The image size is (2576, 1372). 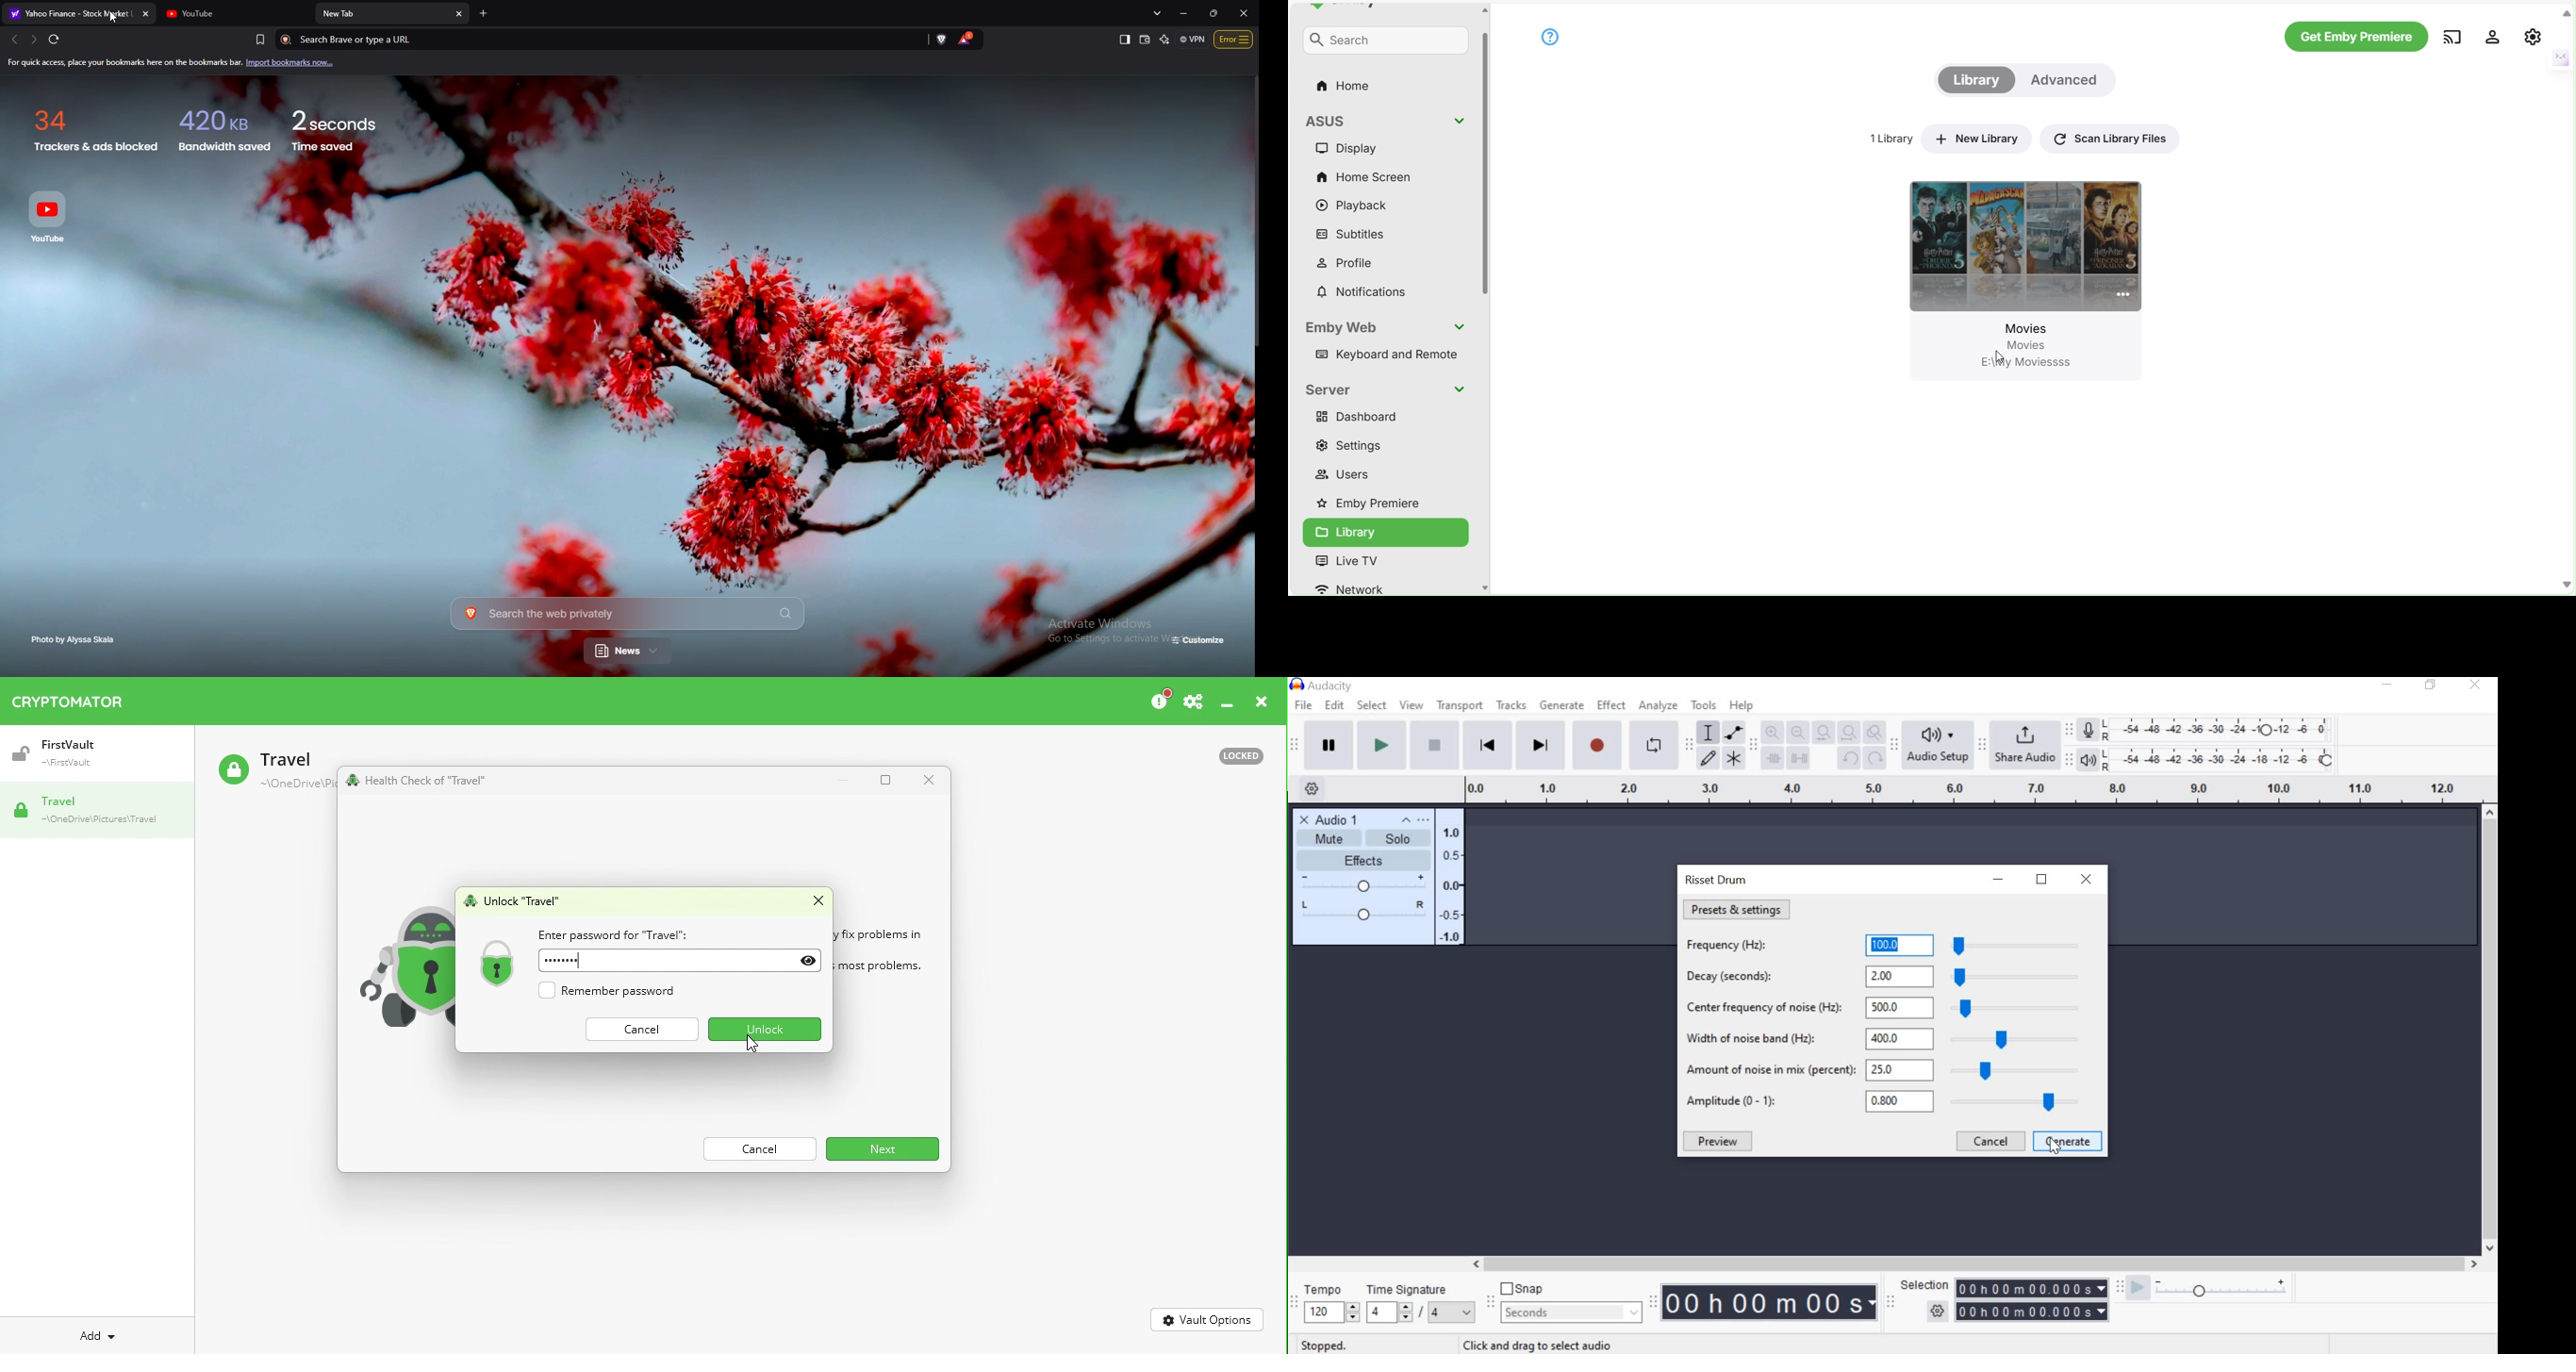 I want to click on location E:\My Moviessss, so click(x=2037, y=363).